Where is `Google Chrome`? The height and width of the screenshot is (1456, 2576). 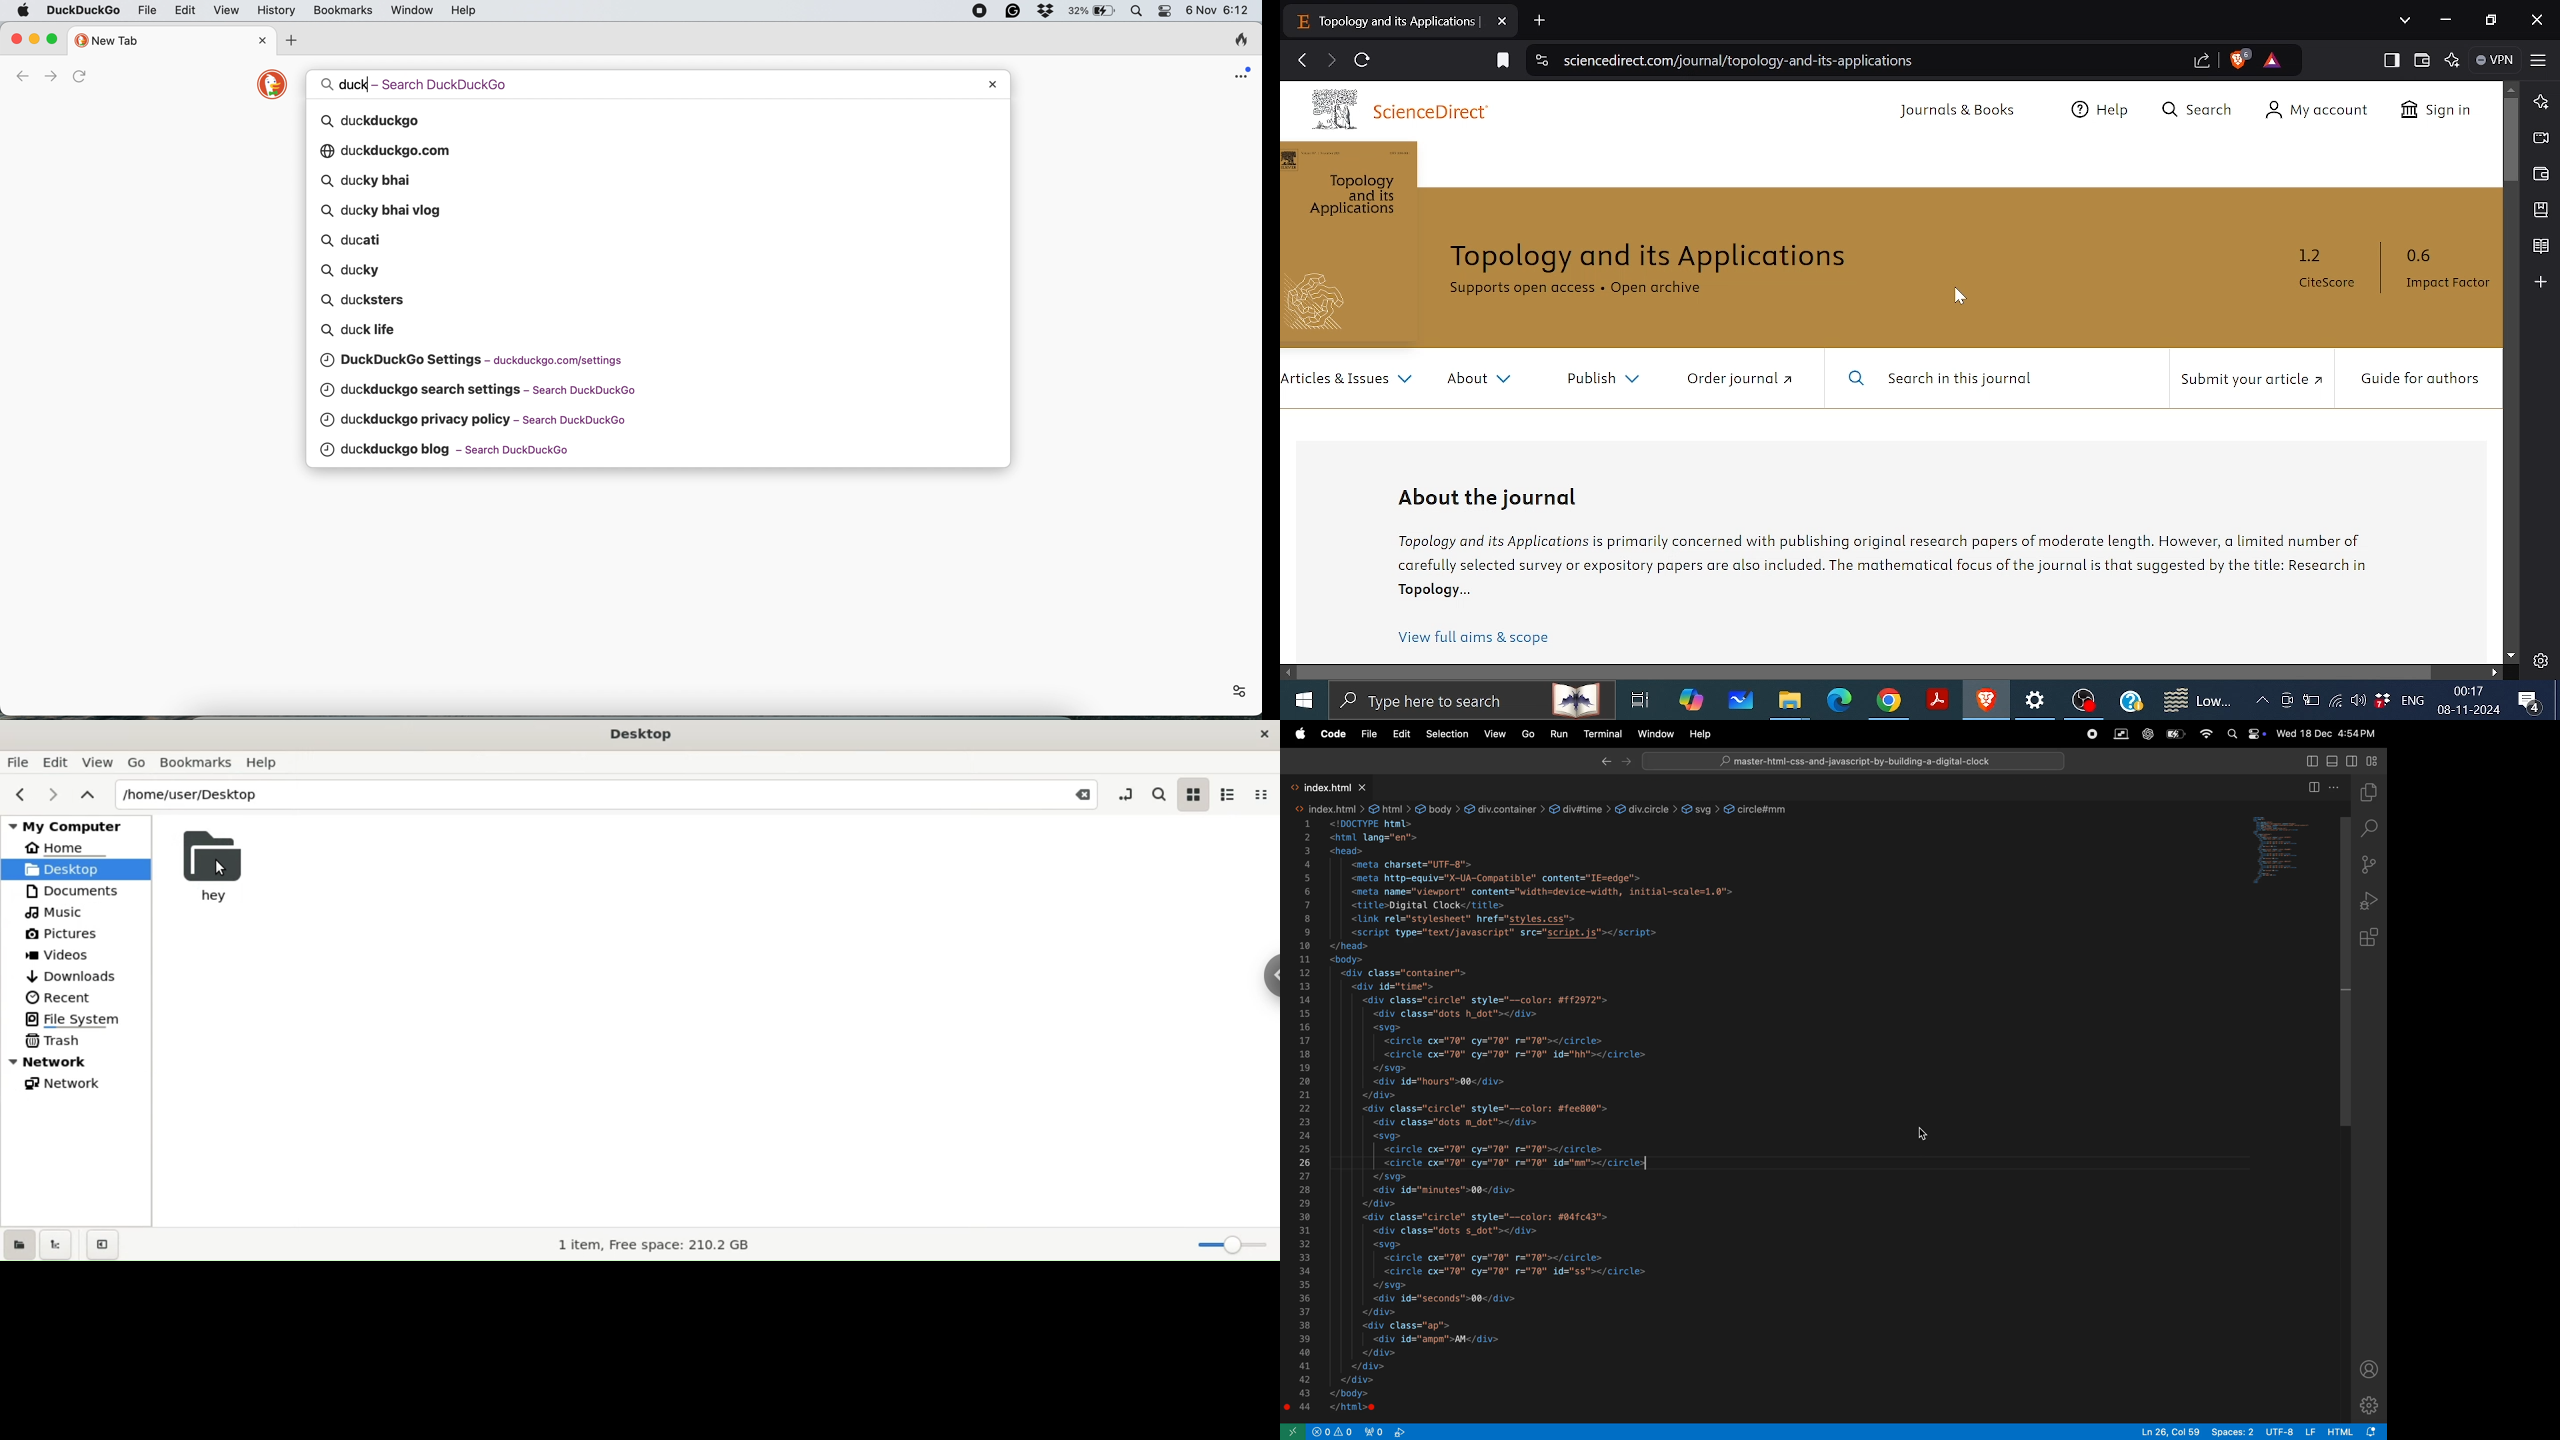 Google Chrome is located at coordinates (1888, 701).